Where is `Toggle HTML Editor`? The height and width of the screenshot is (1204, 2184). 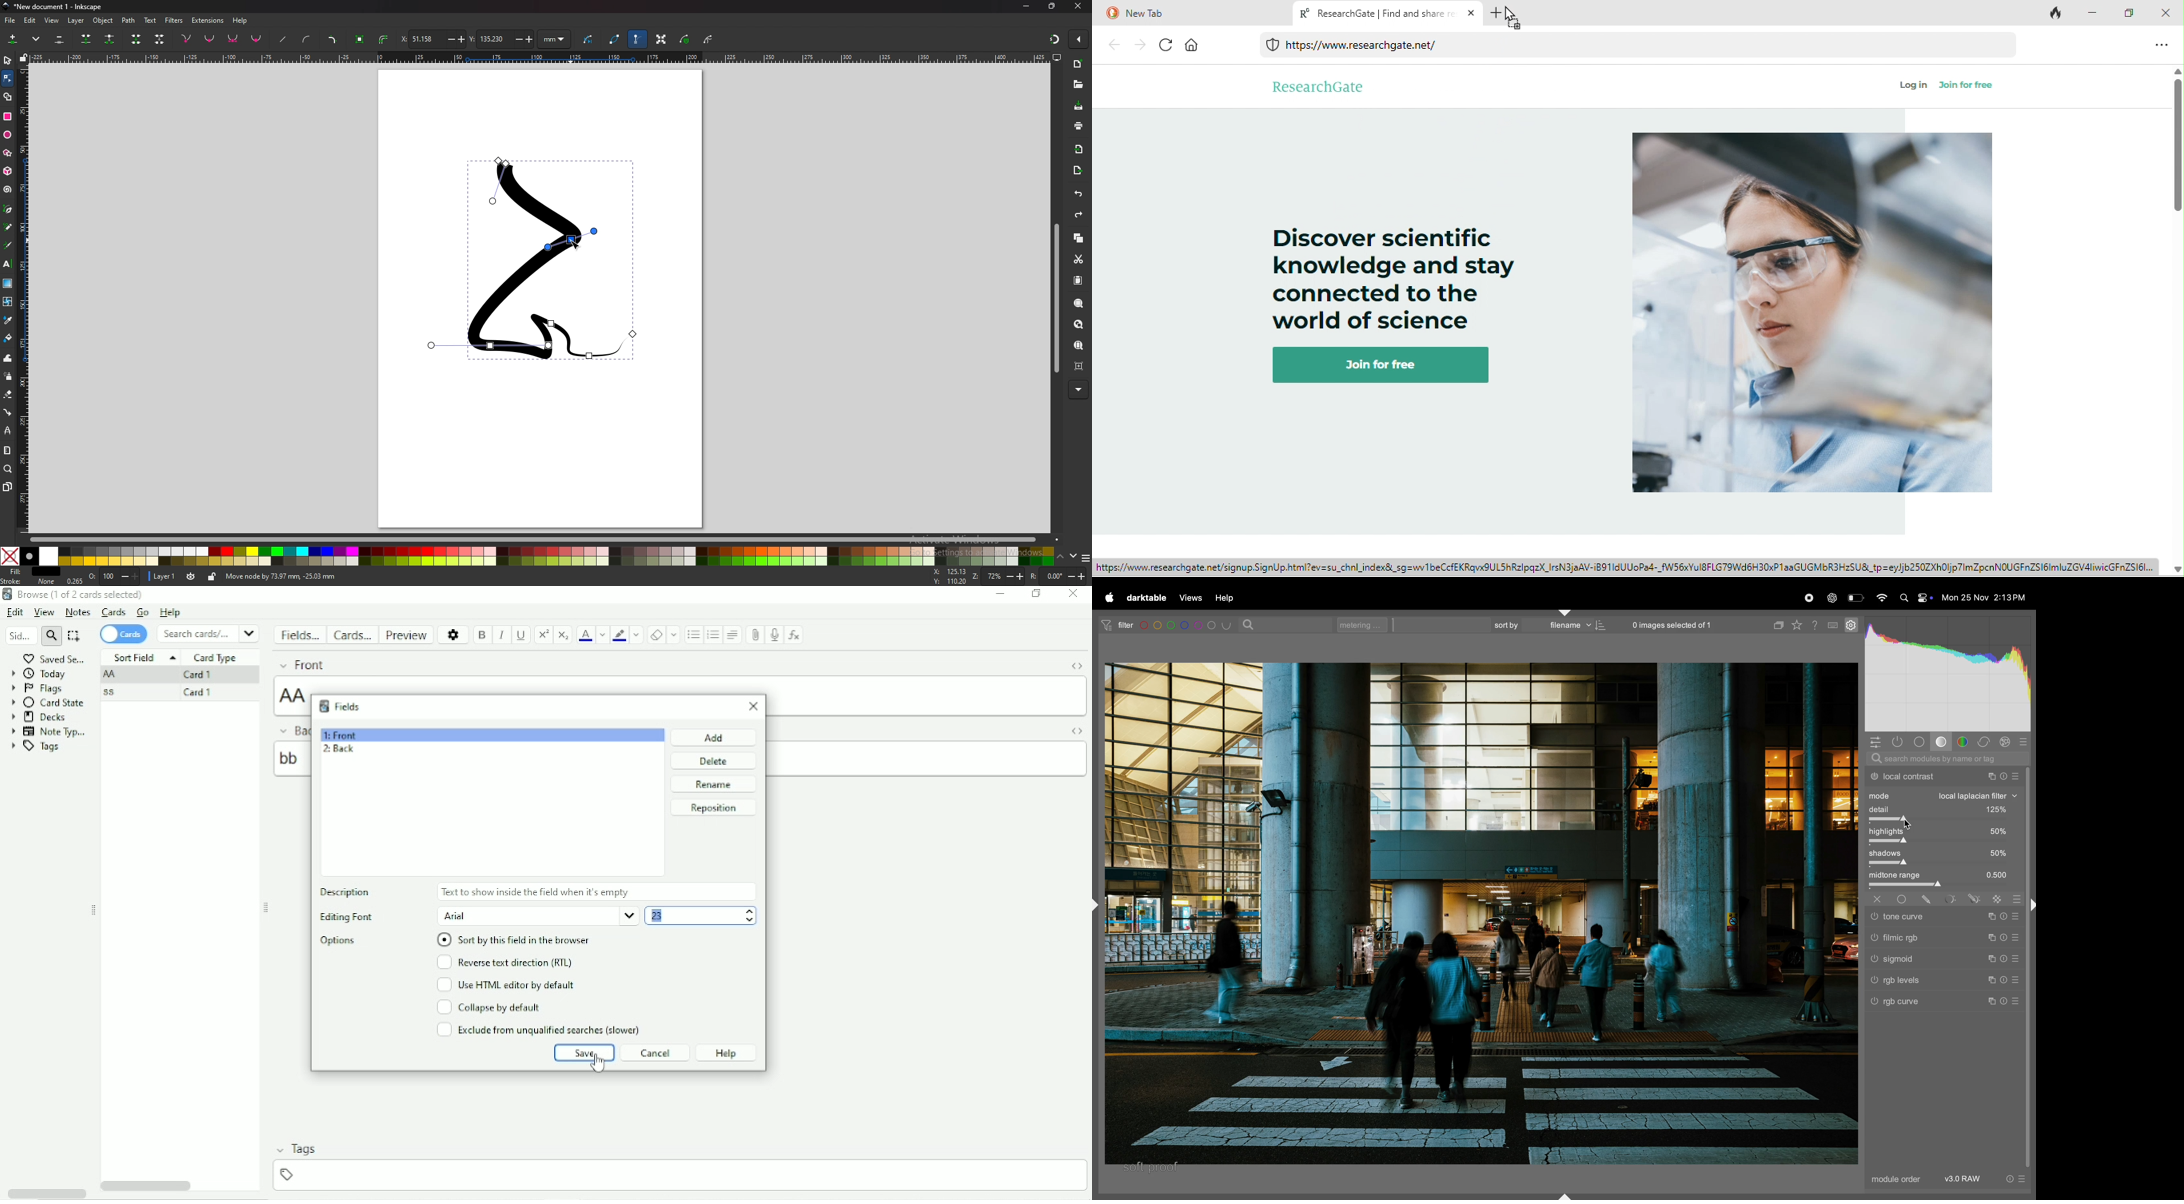 Toggle HTML Editor is located at coordinates (1075, 665).